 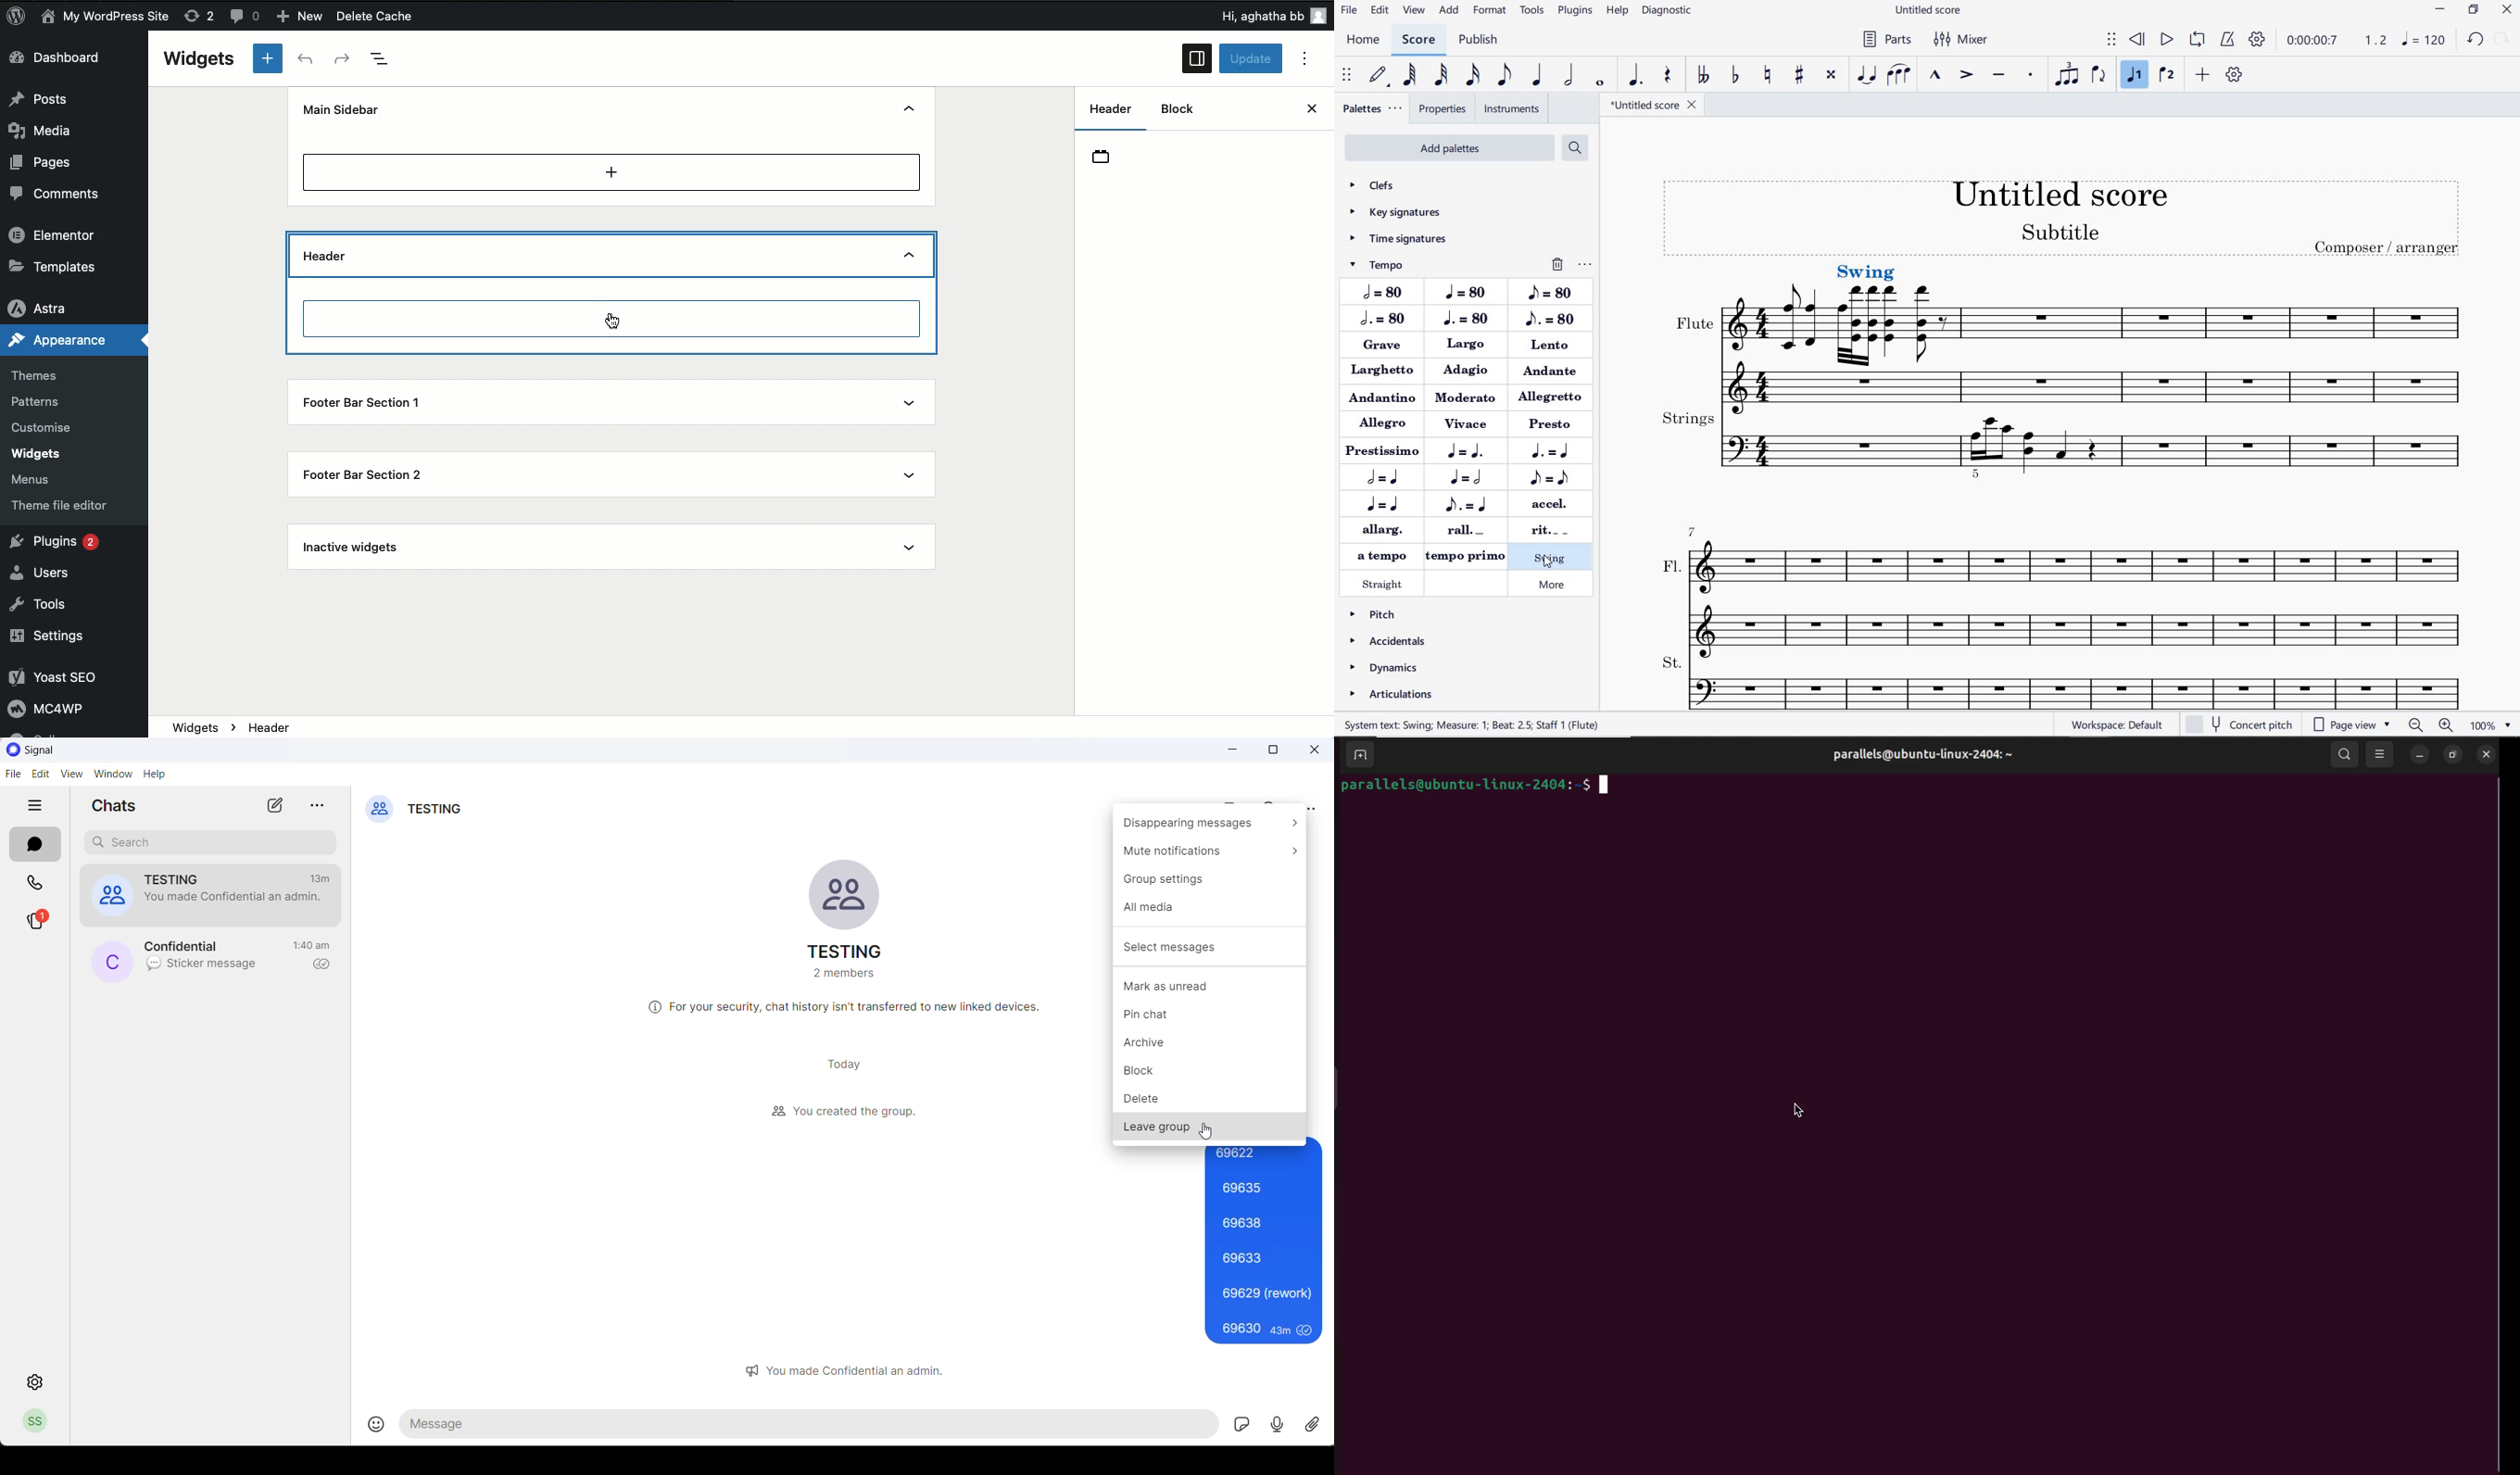 What do you see at coordinates (1468, 371) in the screenshot?
I see `ADAGIO` at bounding box center [1468, 371].